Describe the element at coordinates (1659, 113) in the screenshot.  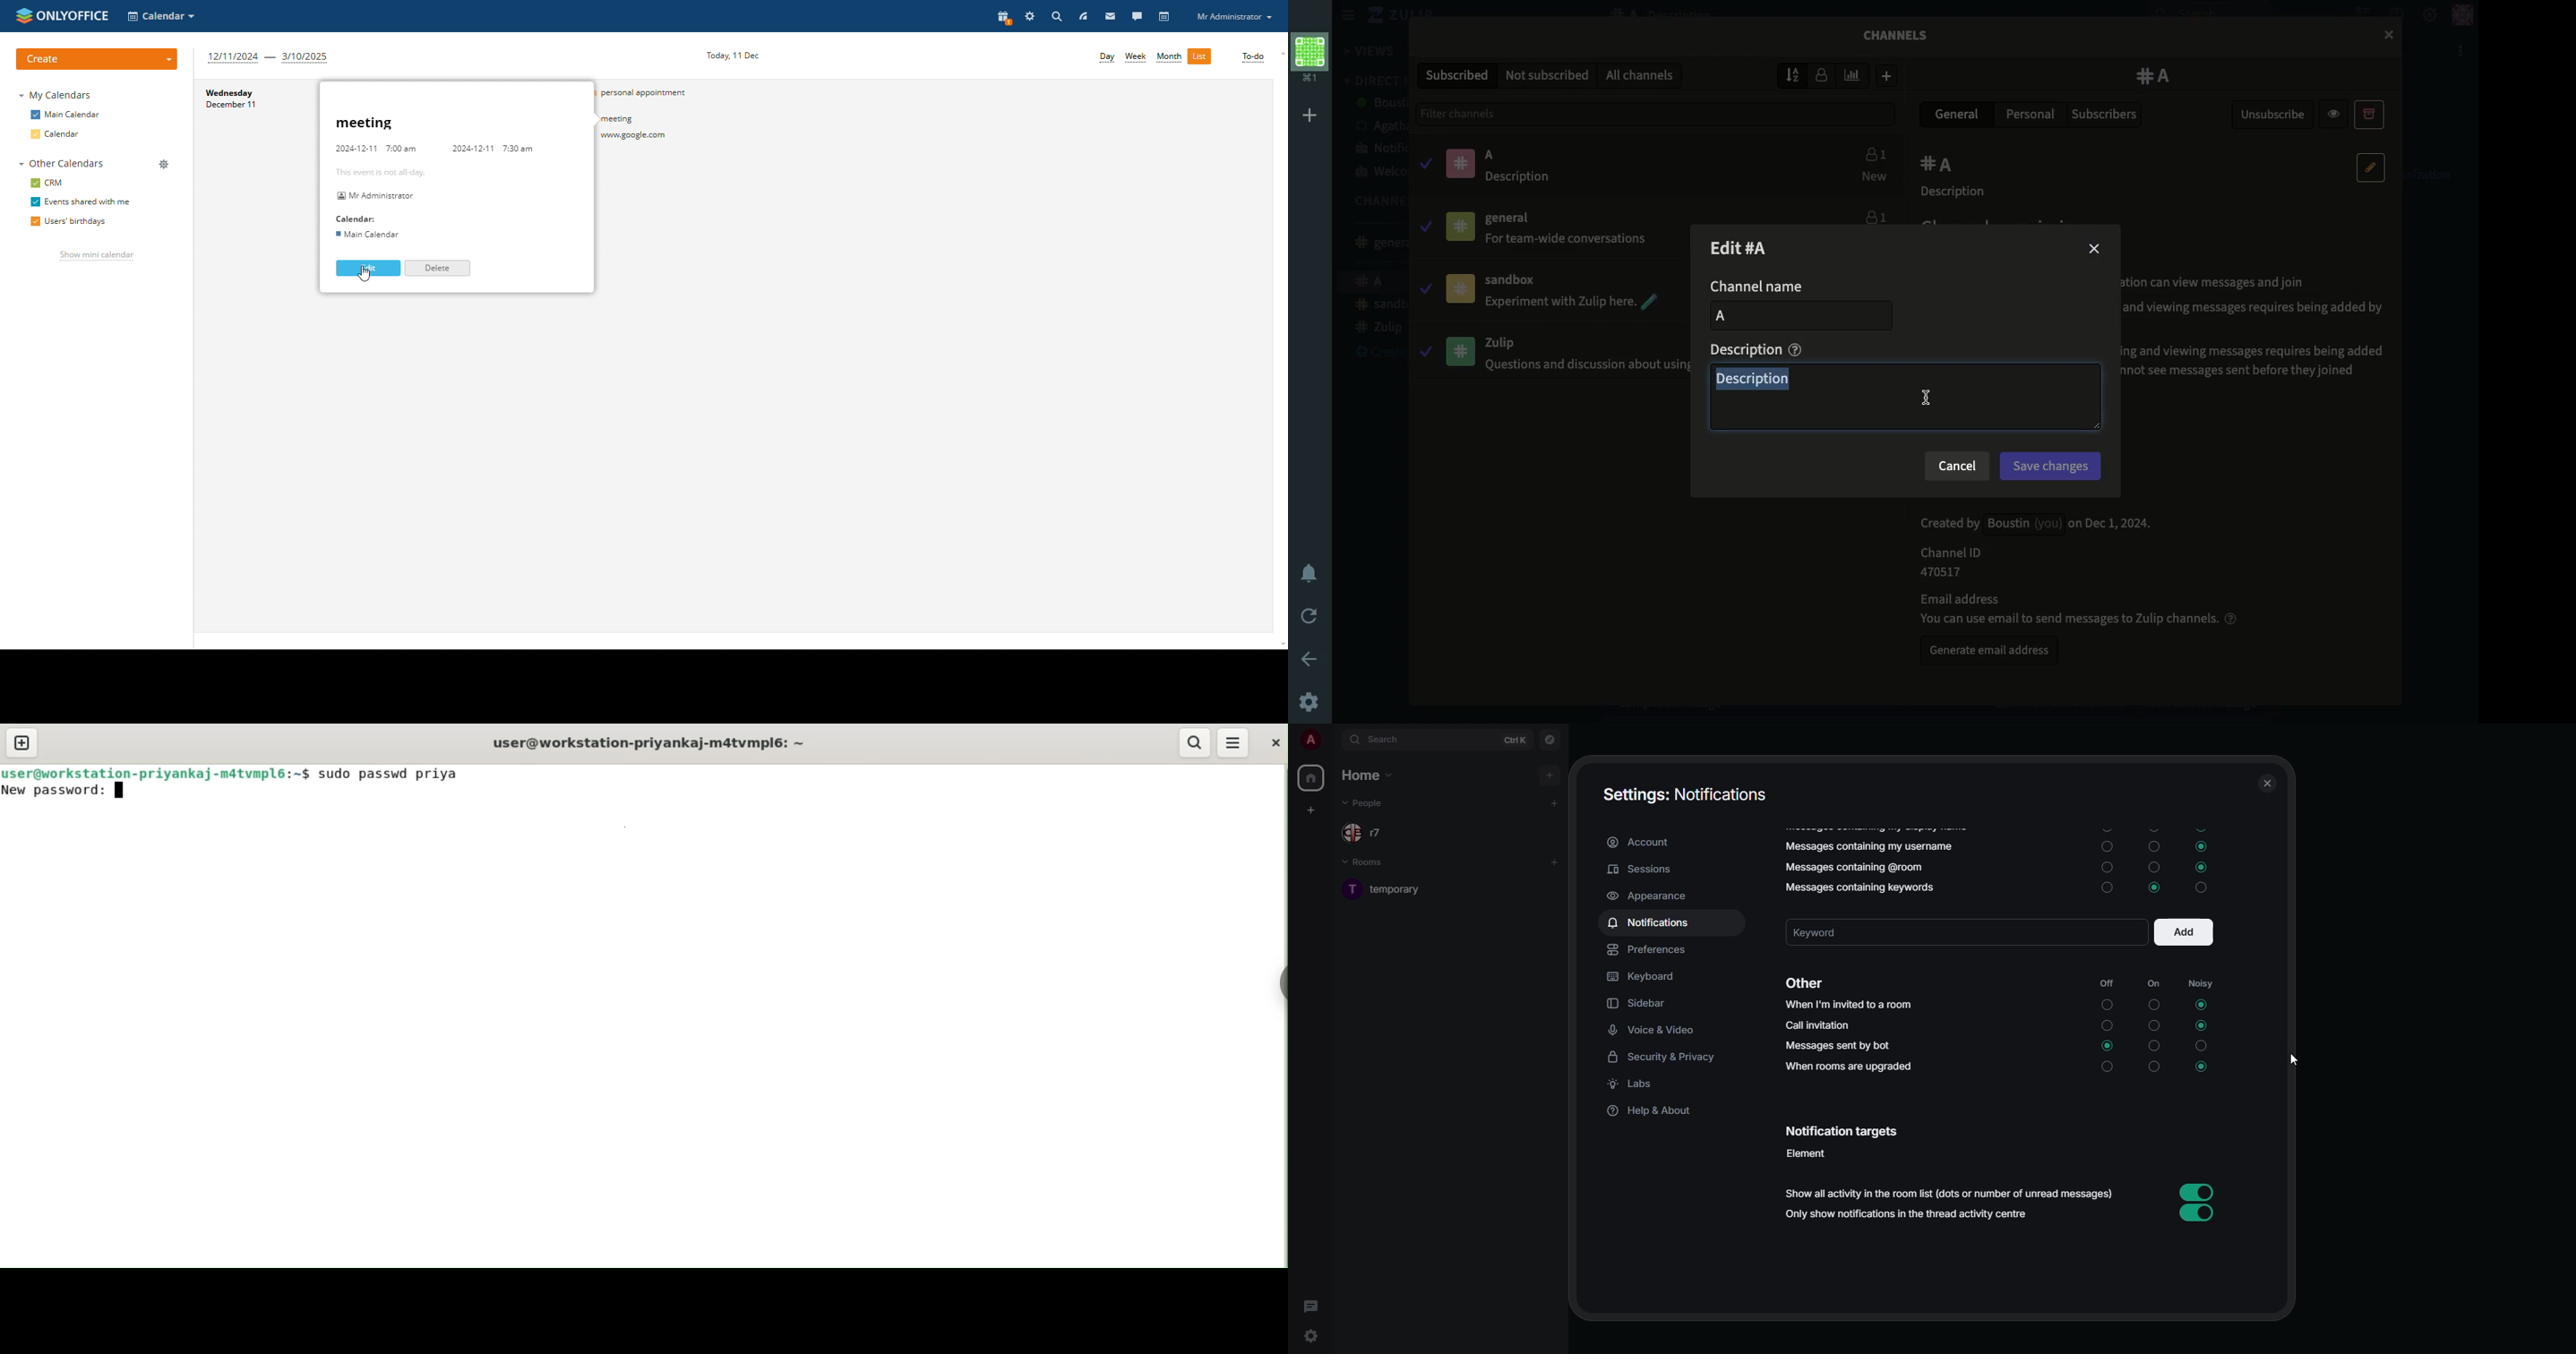
I see `Filter channels` at that location.